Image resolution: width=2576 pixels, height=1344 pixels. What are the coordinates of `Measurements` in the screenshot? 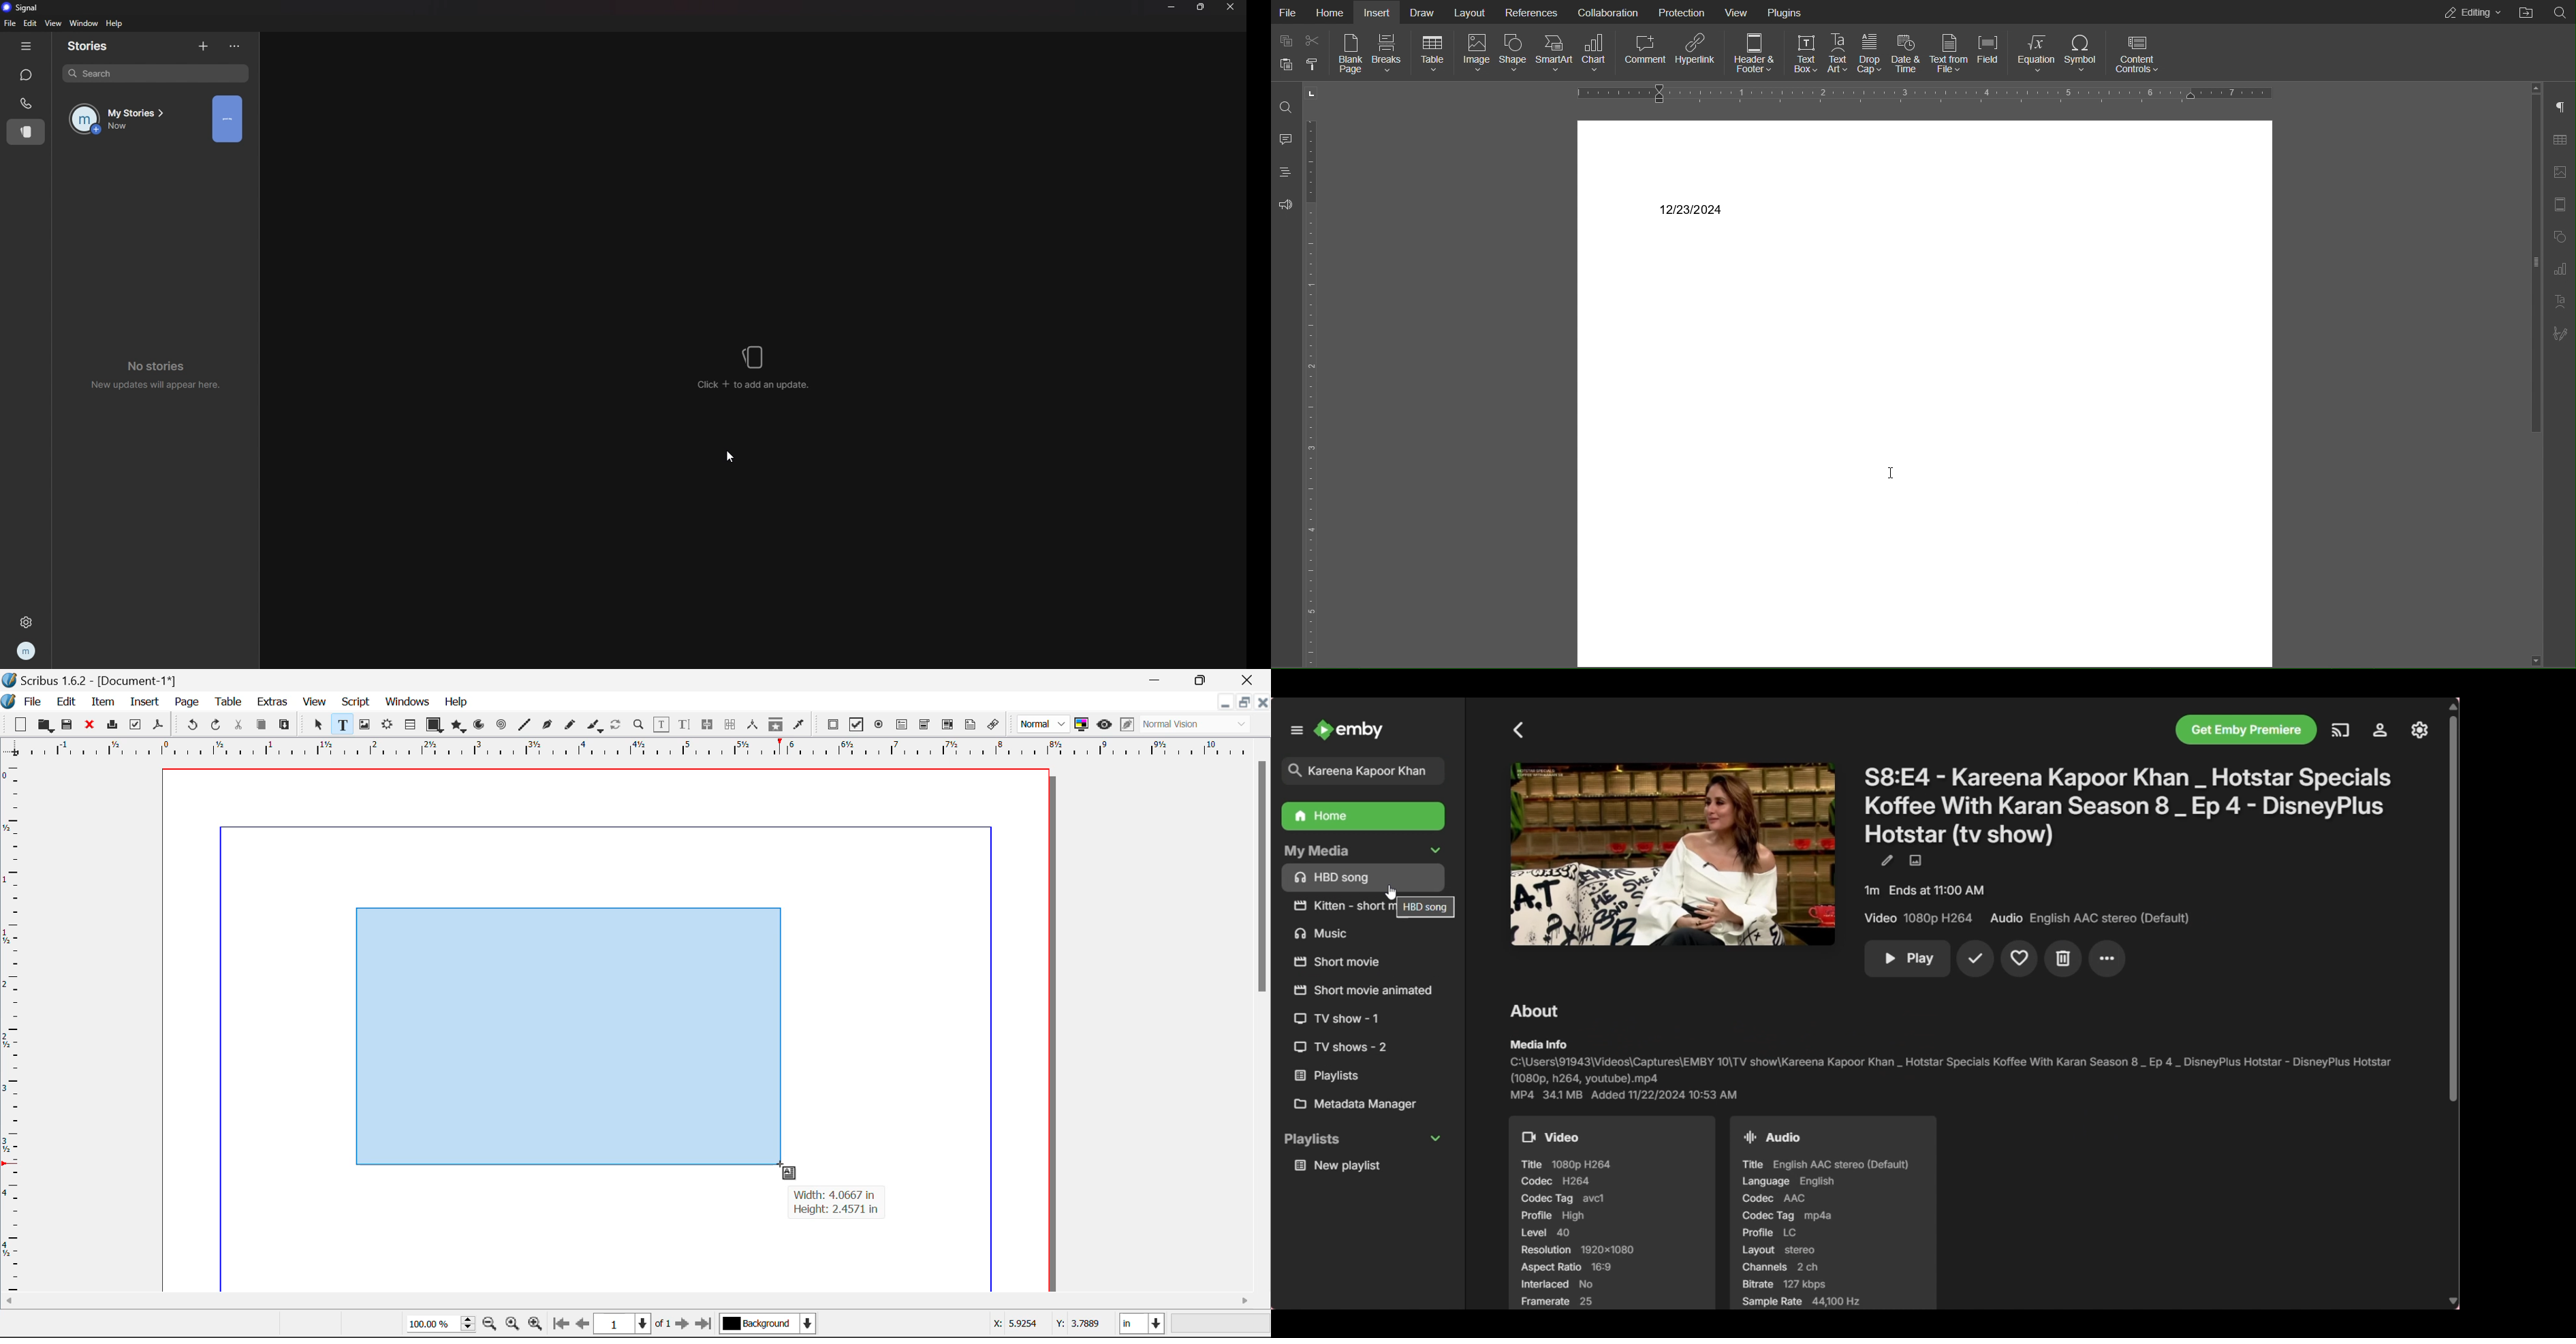 It's located at (755, 725).